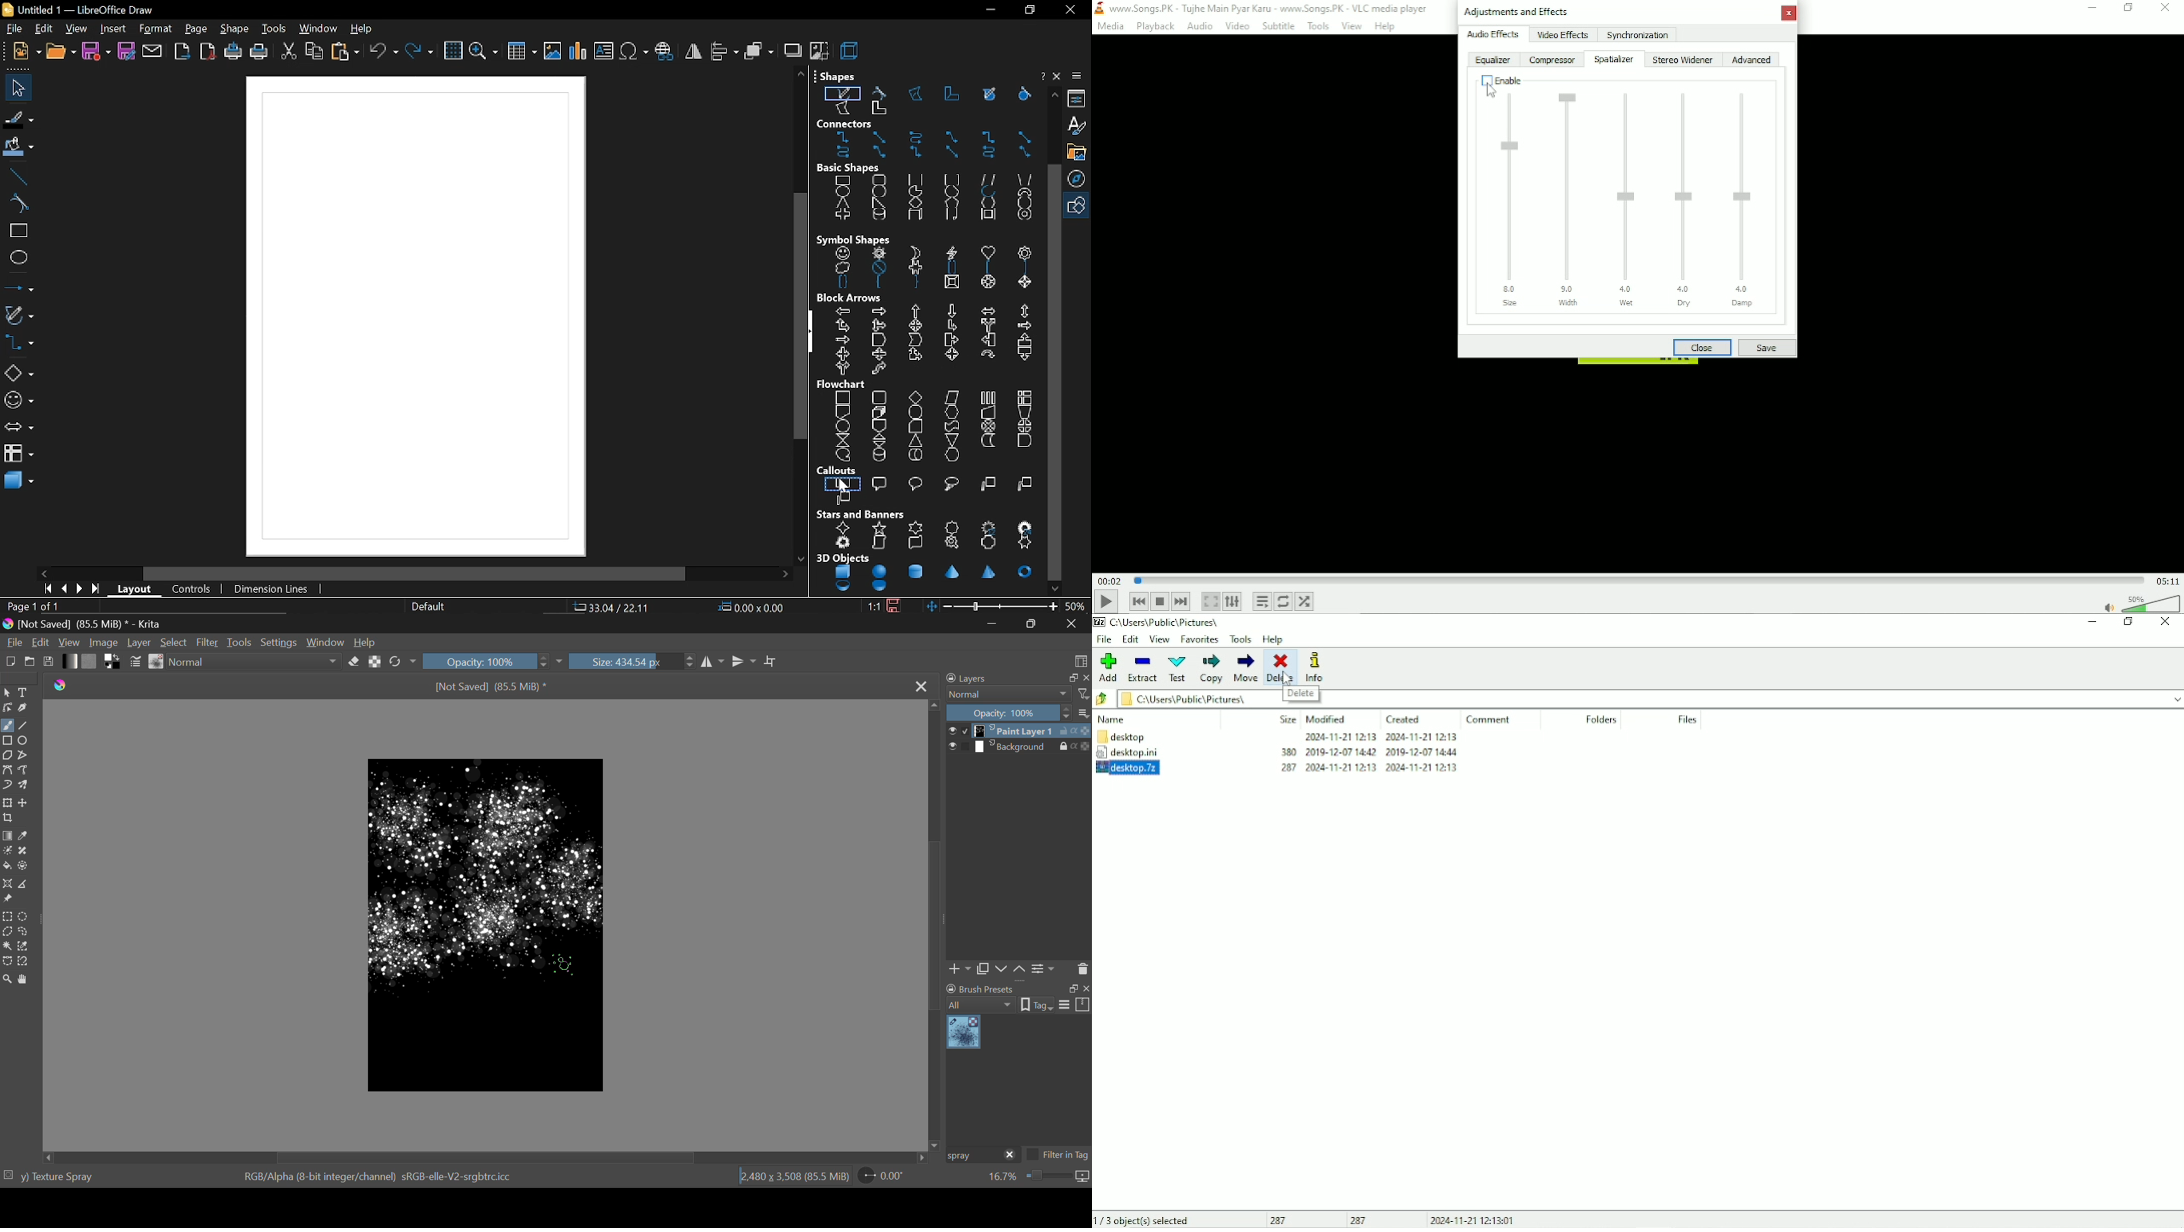 The height and width of the screenshot is (1232, 2184). What do you see at coordinates (991, 573) in the screenshot?
I see `pyramid` at bounding box center [991, 573].